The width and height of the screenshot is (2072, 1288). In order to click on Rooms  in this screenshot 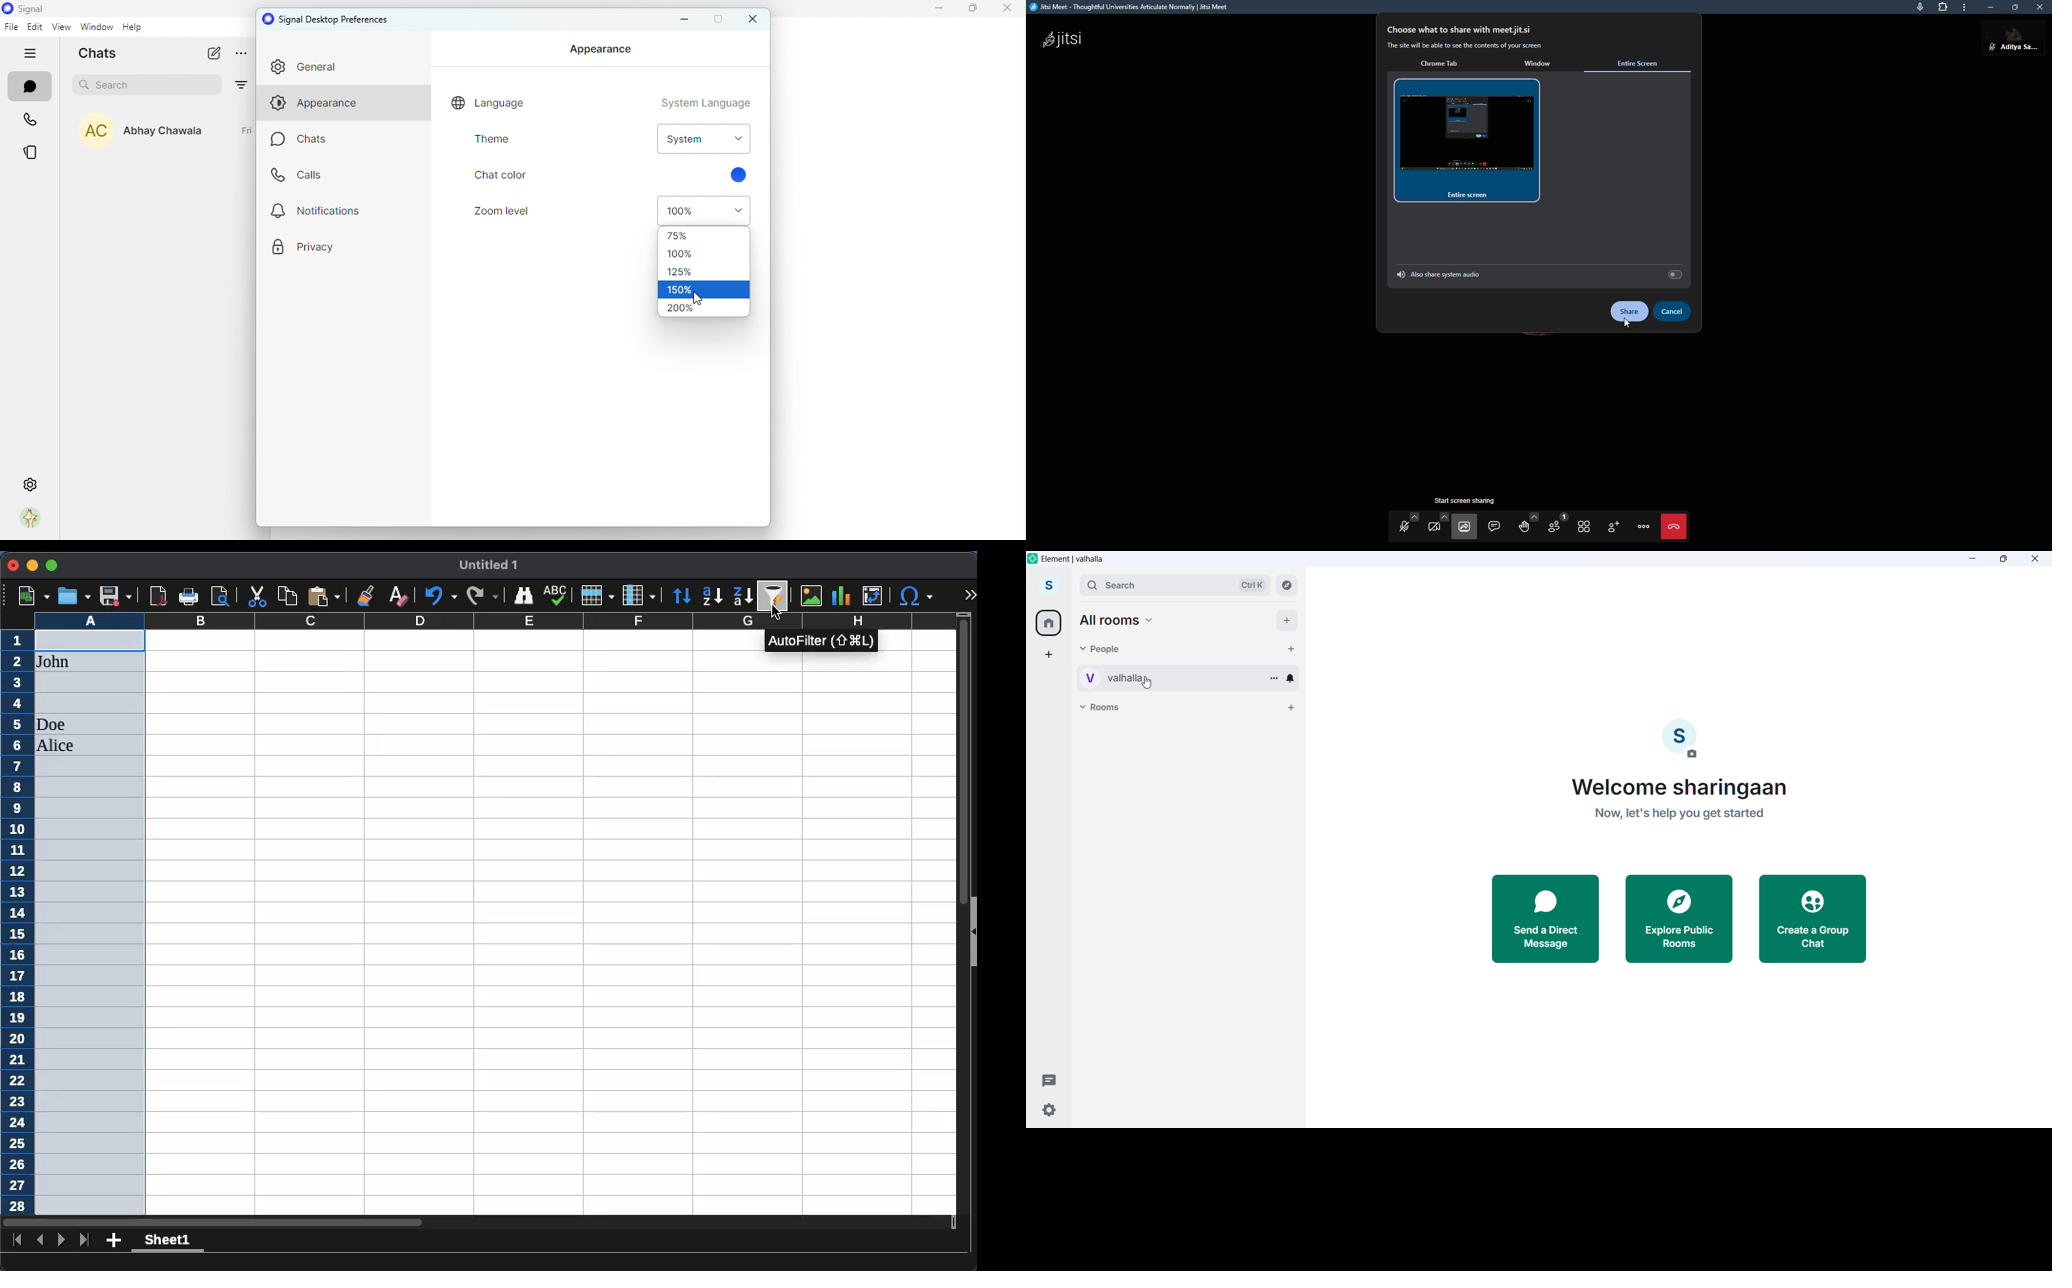, I will do `click(1102, 707)`.